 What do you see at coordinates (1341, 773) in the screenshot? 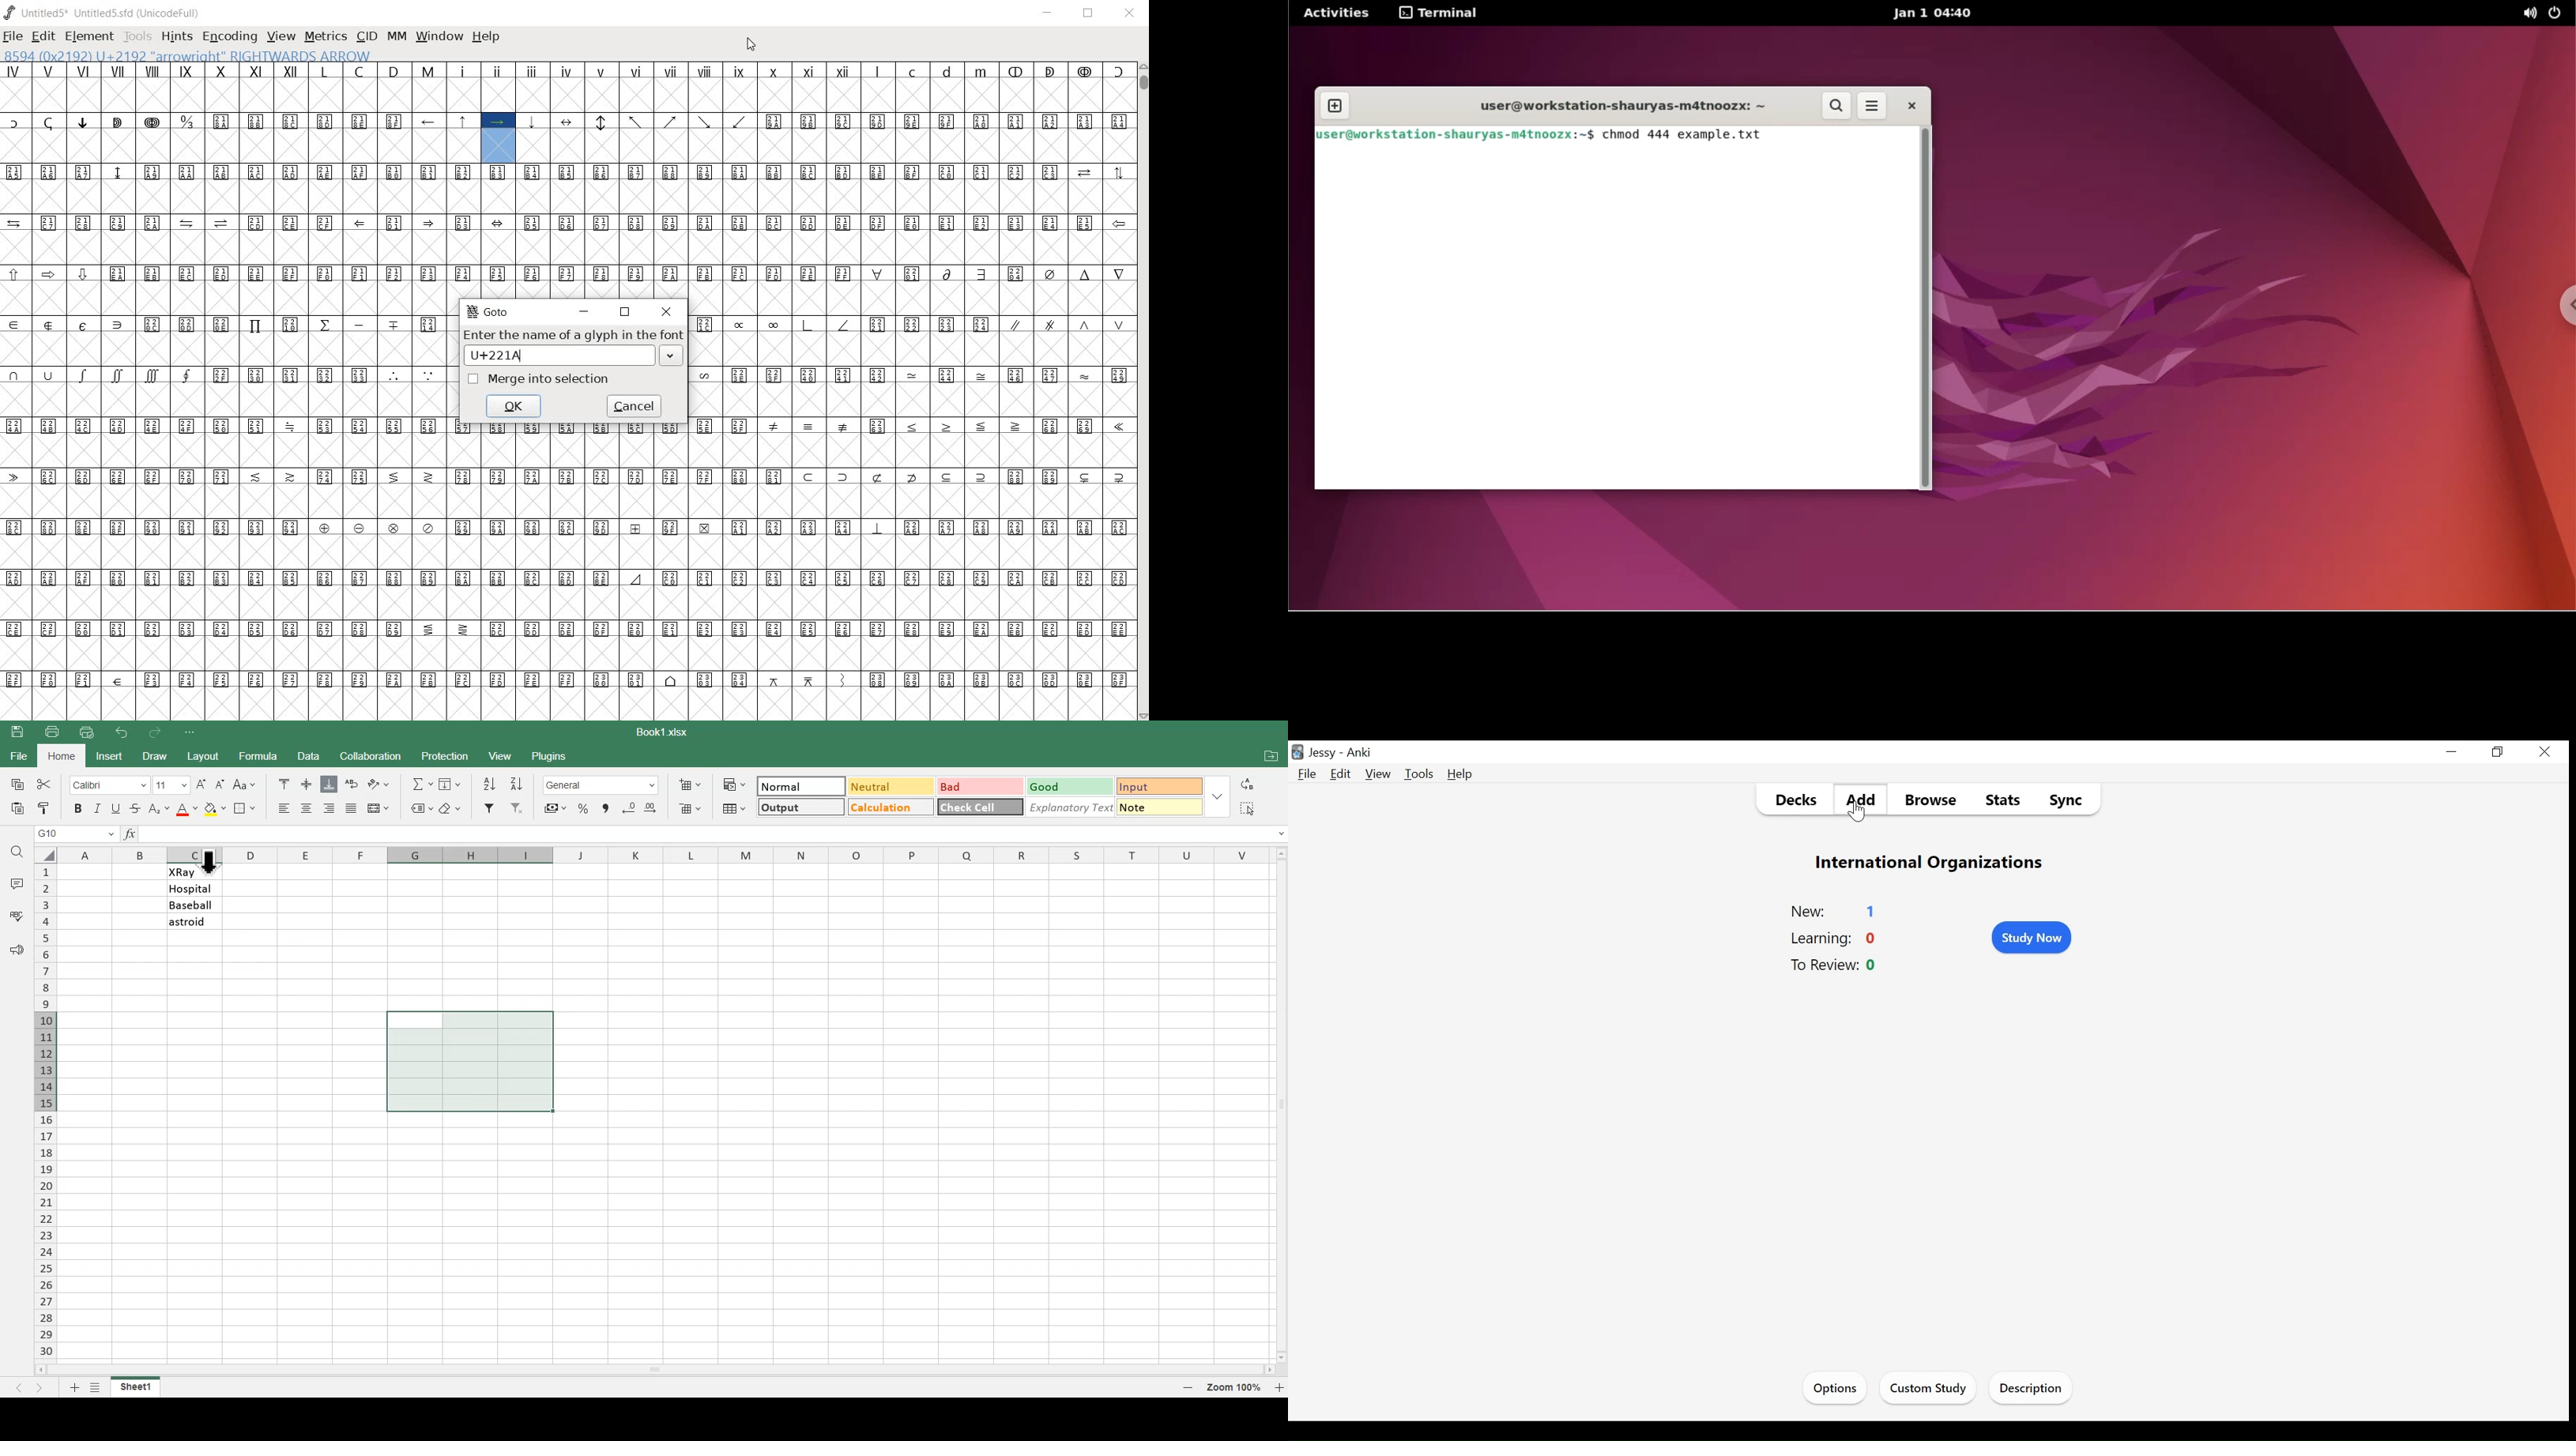
I see `Edit` at bounding box center [1341, 773].